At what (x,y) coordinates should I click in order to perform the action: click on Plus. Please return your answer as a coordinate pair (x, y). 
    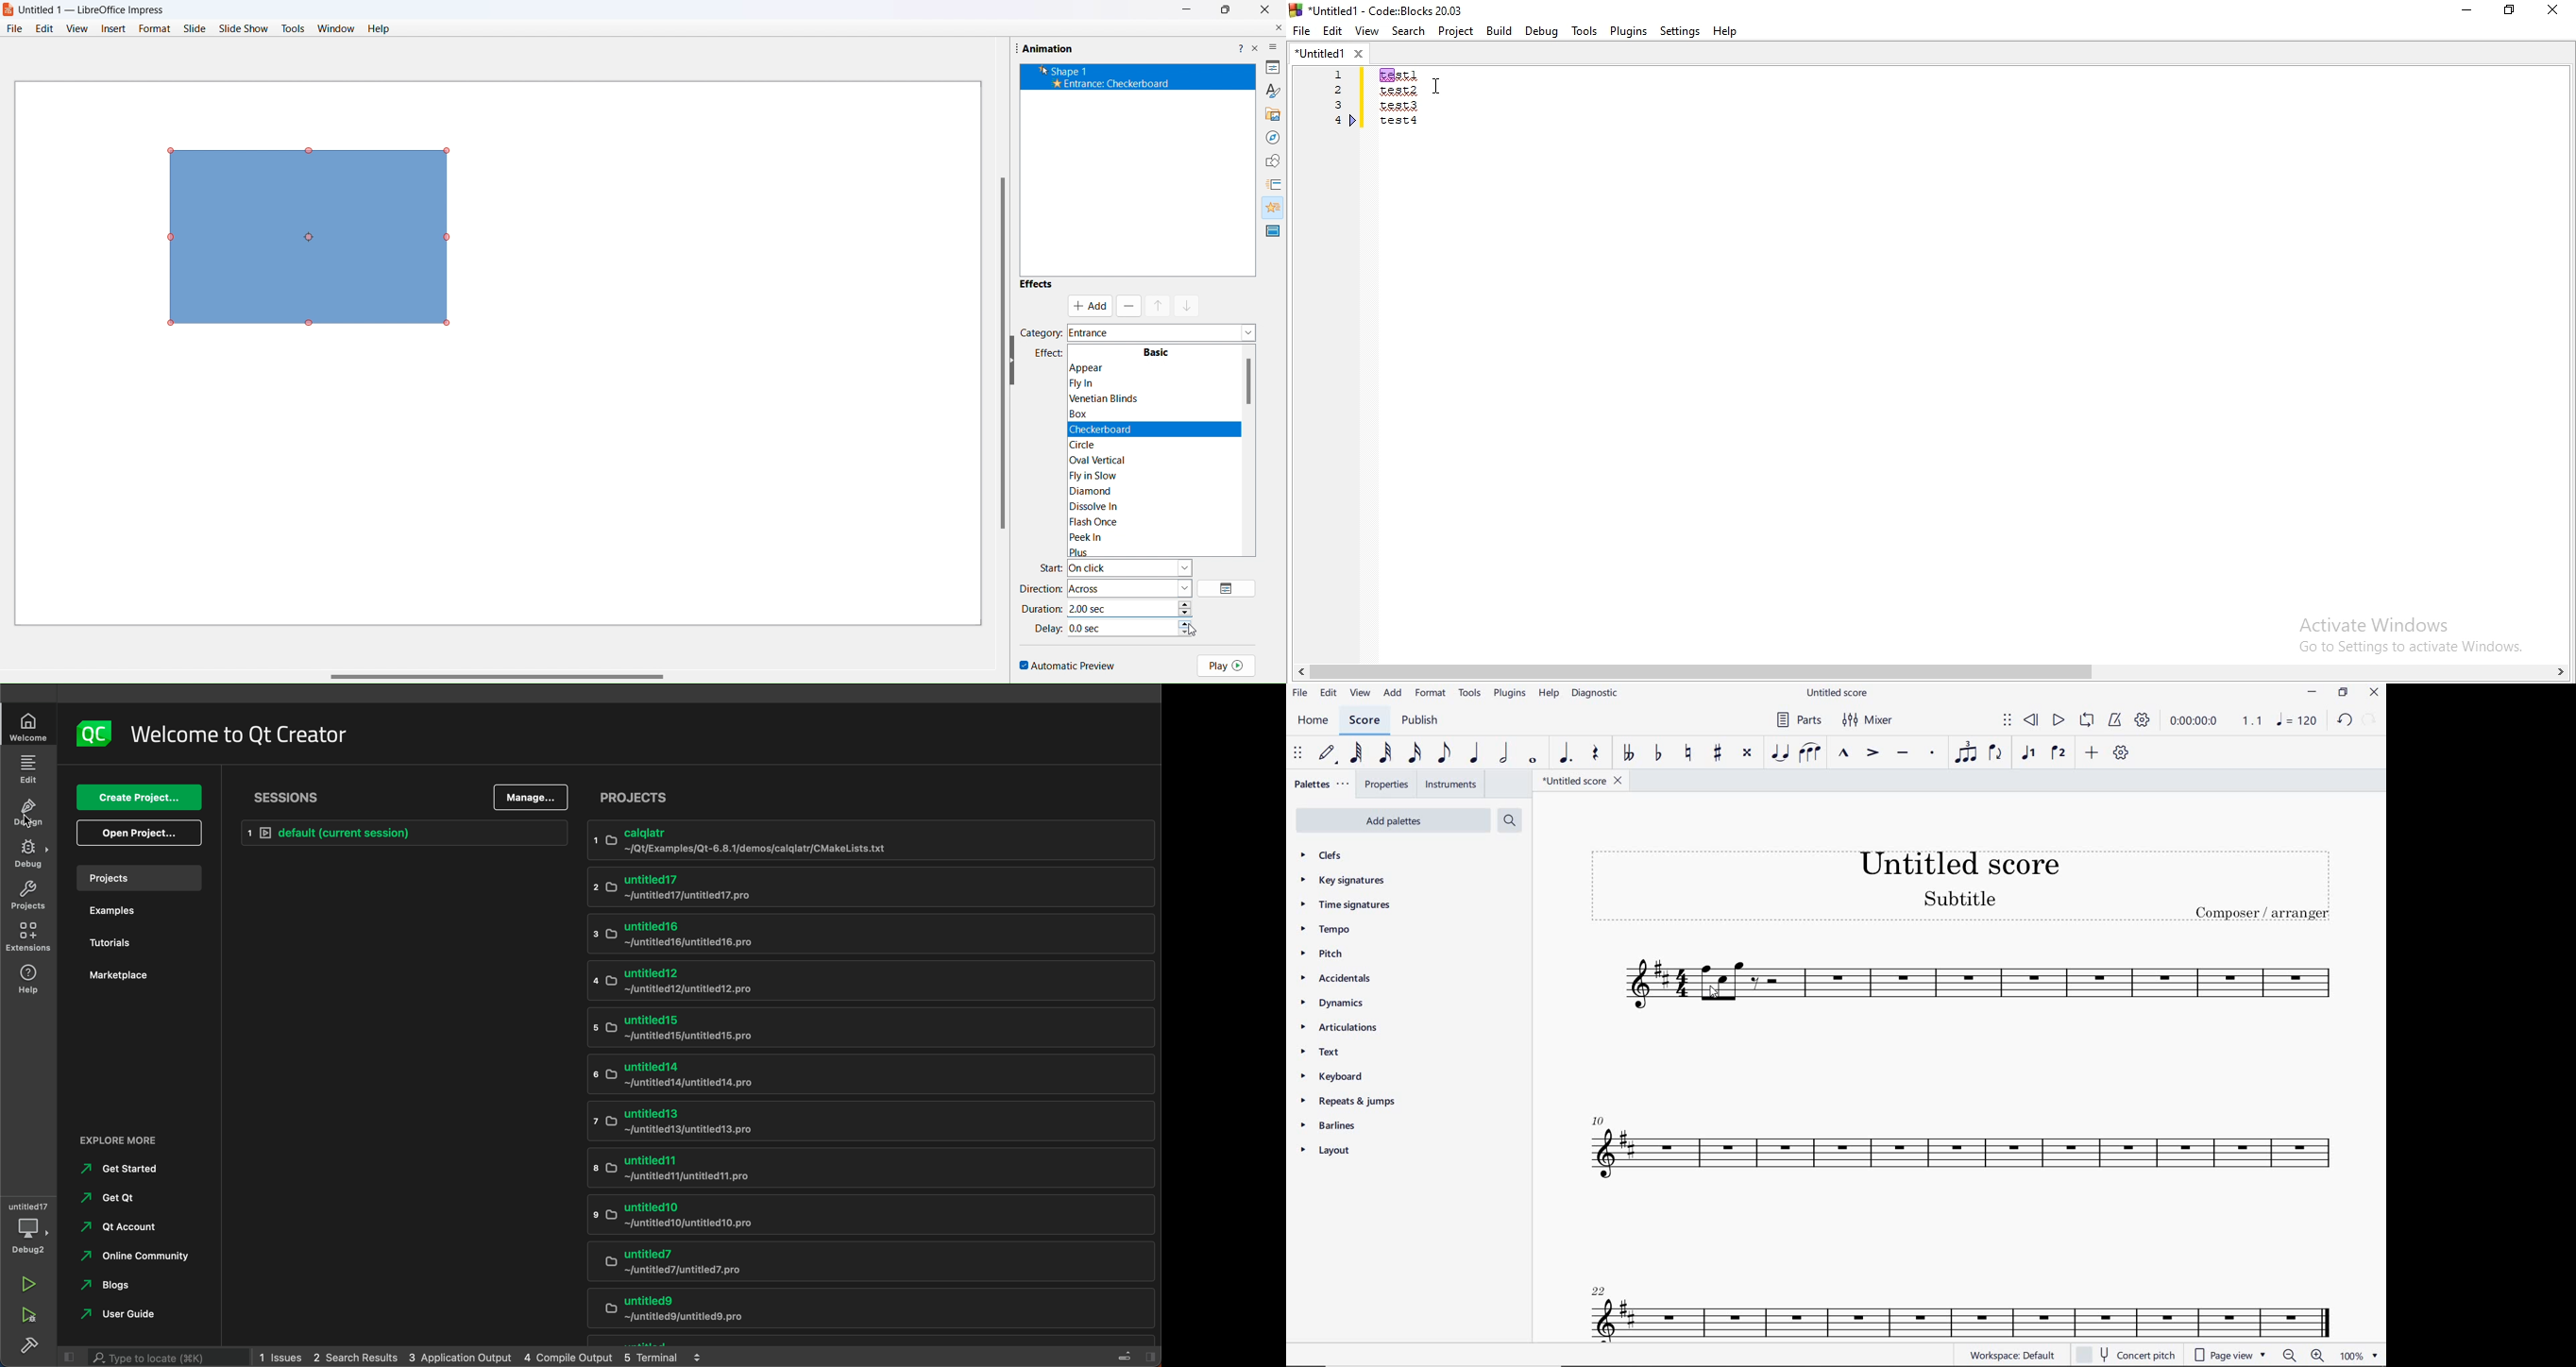
    Looking at the image, I should click on (1127, 550).